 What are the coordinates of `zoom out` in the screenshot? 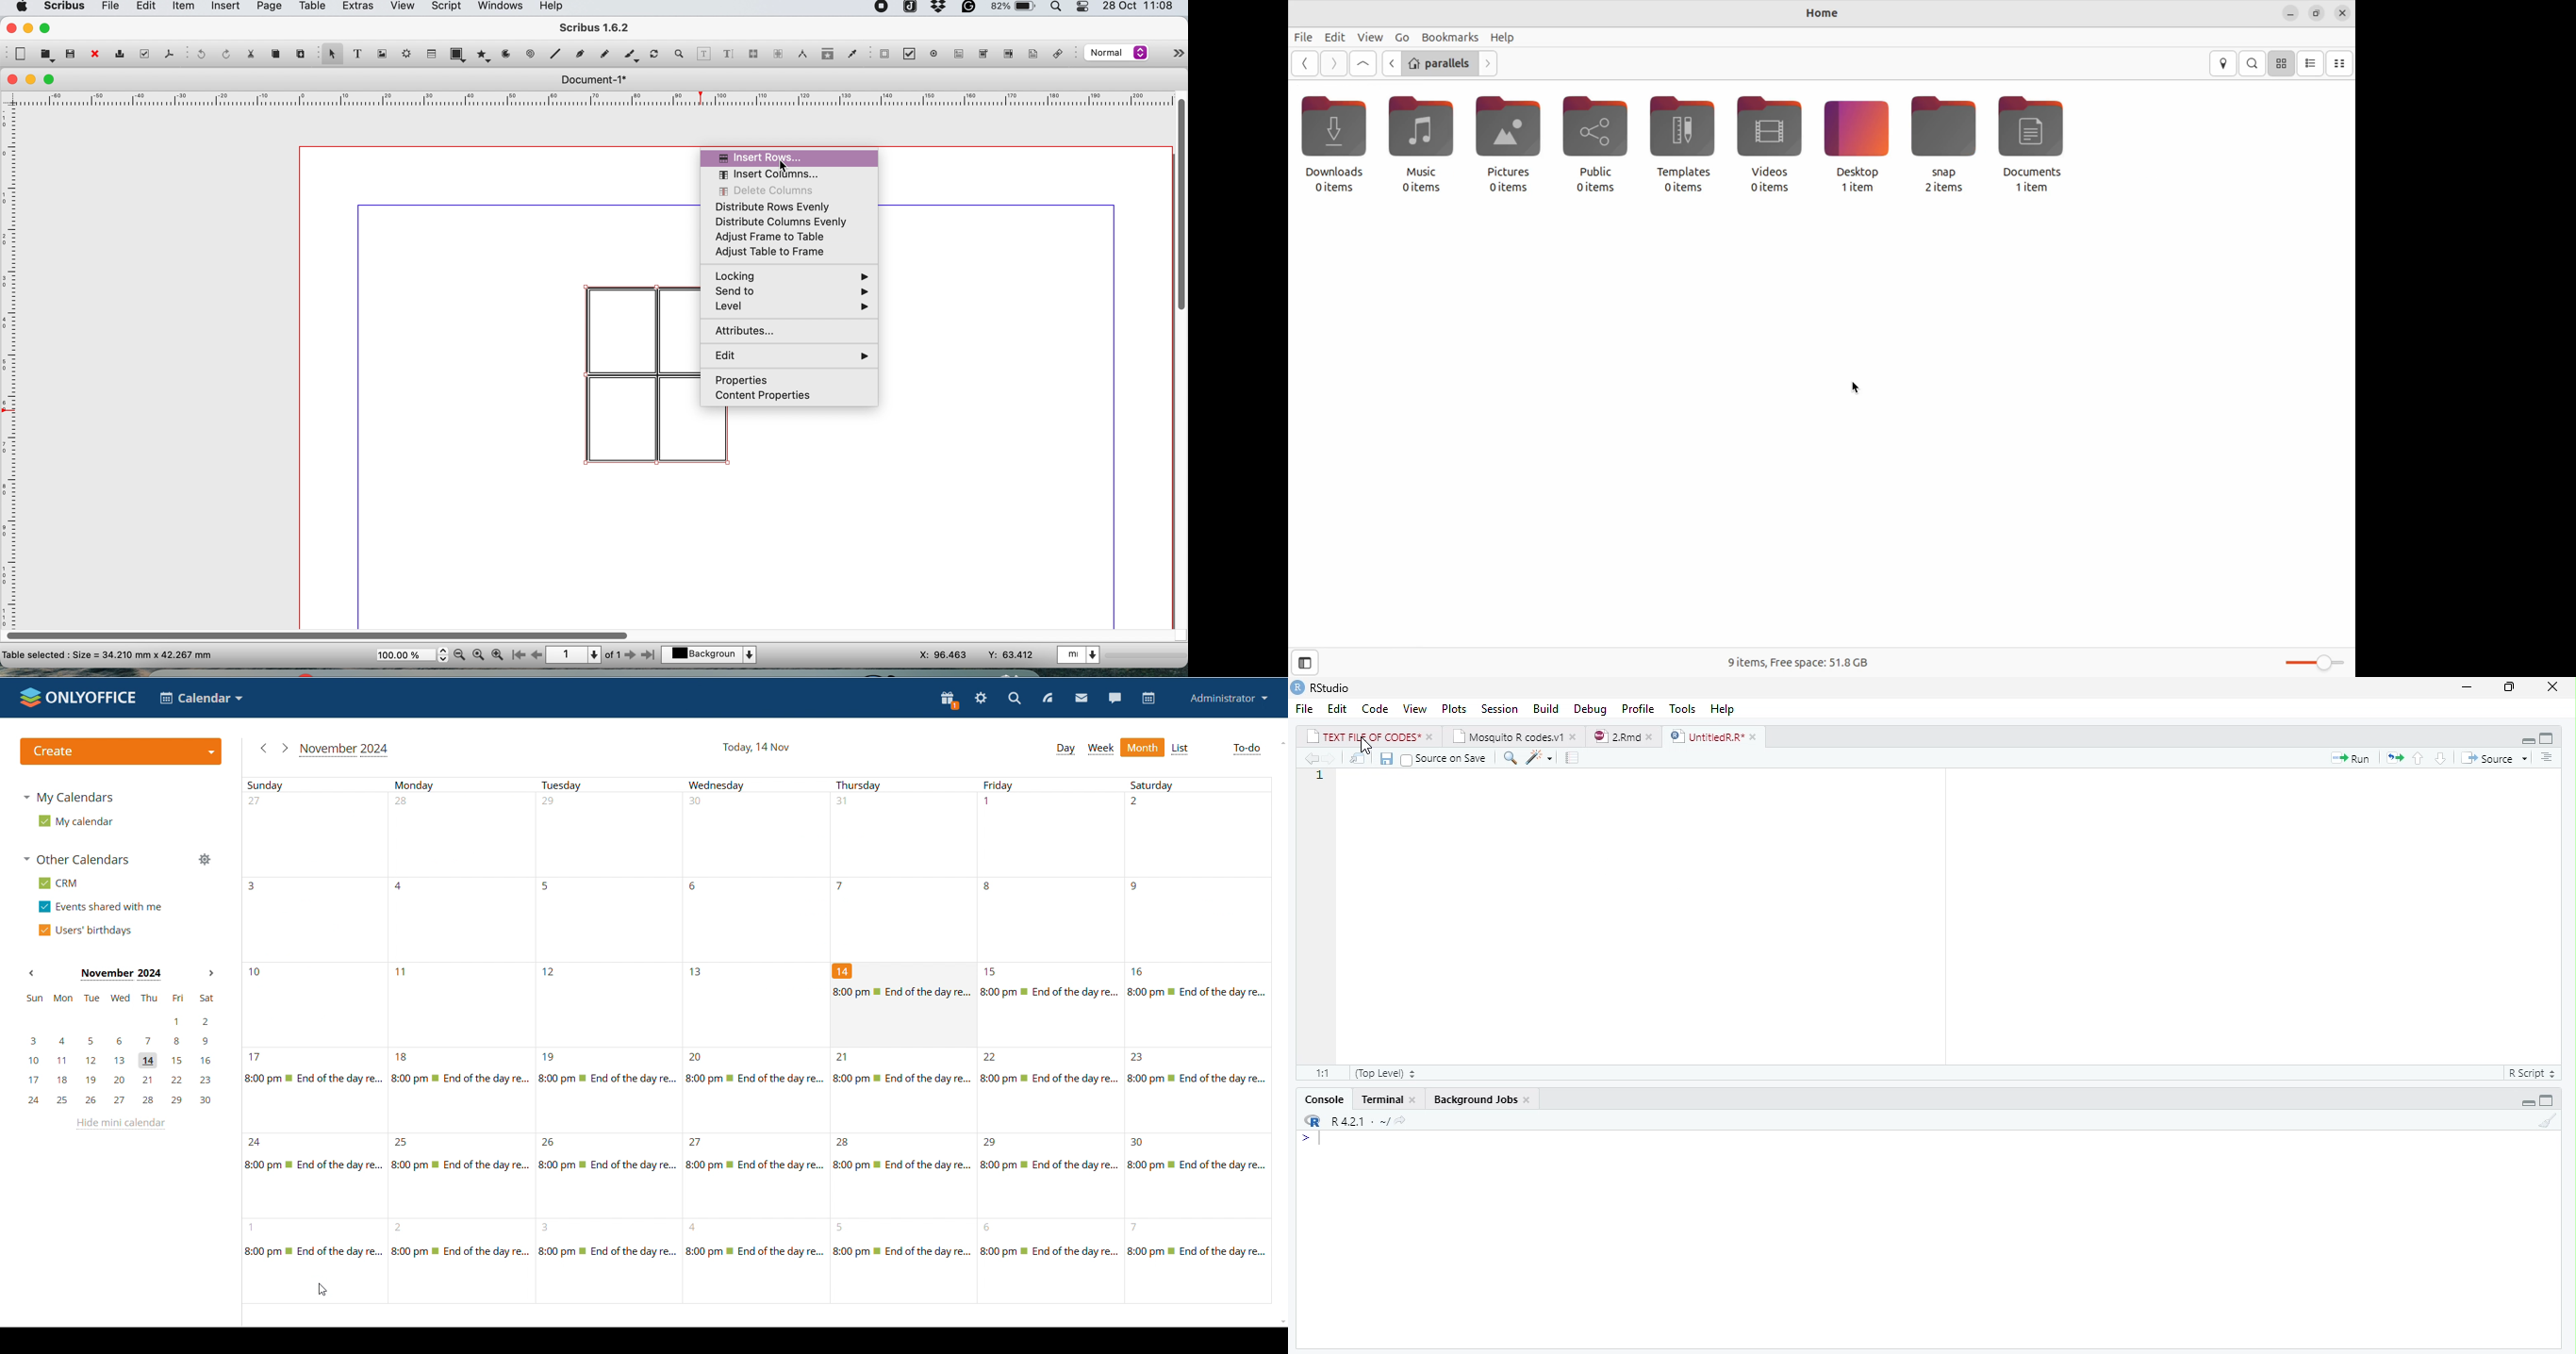 It's located at (461, 655).